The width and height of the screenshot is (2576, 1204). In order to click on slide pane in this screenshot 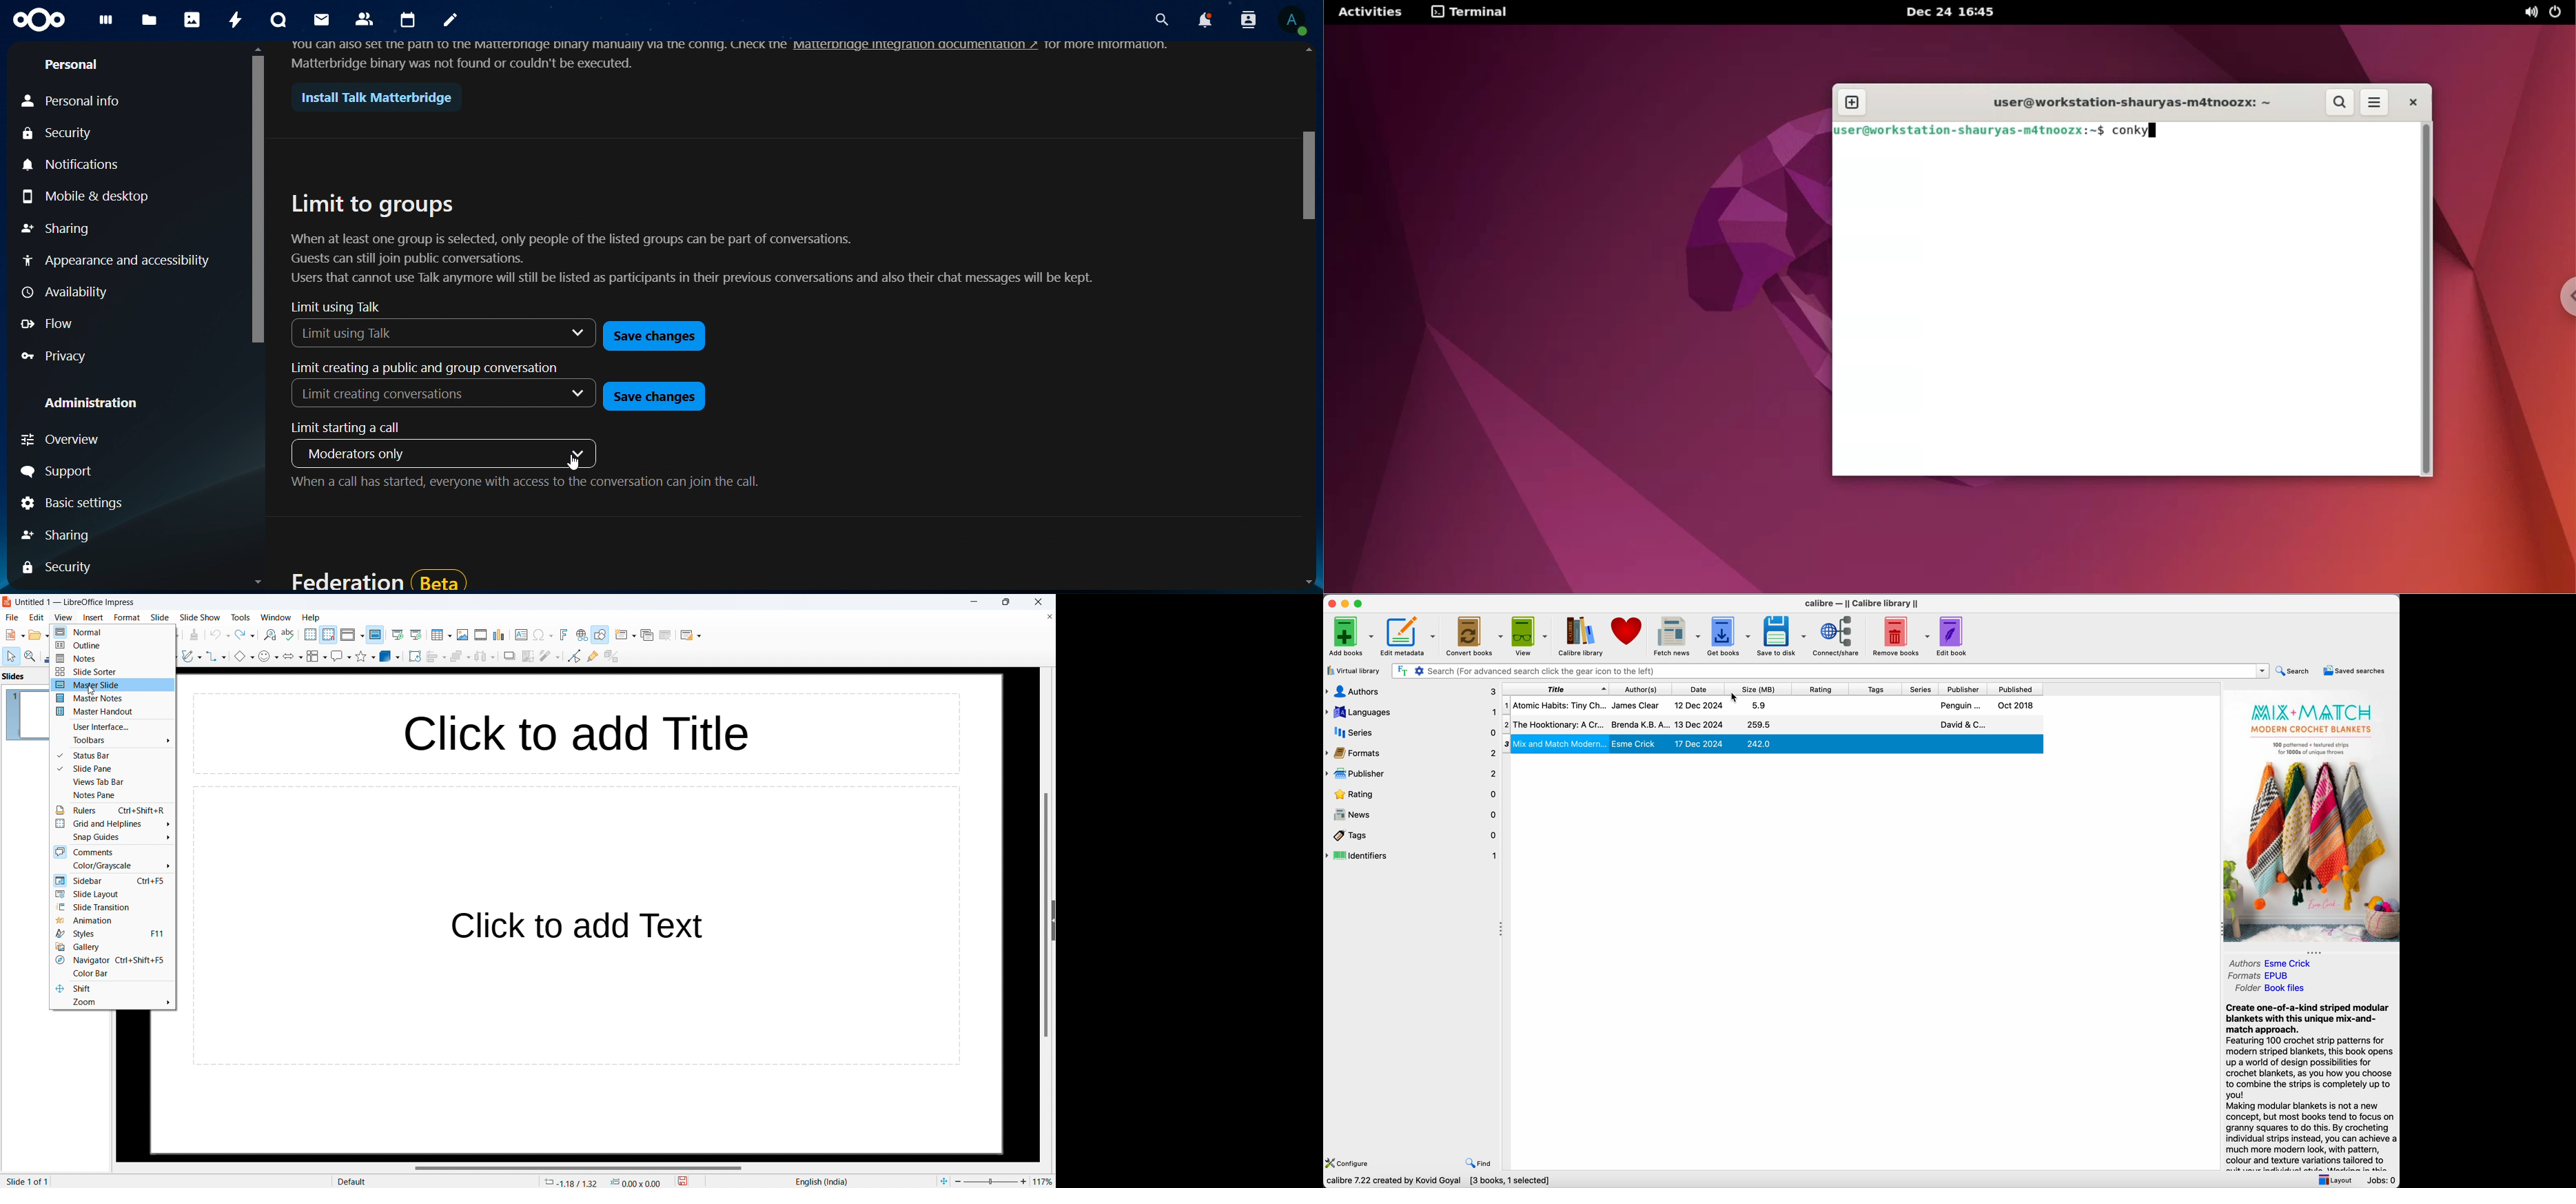, I will do `click(113, 768)`.